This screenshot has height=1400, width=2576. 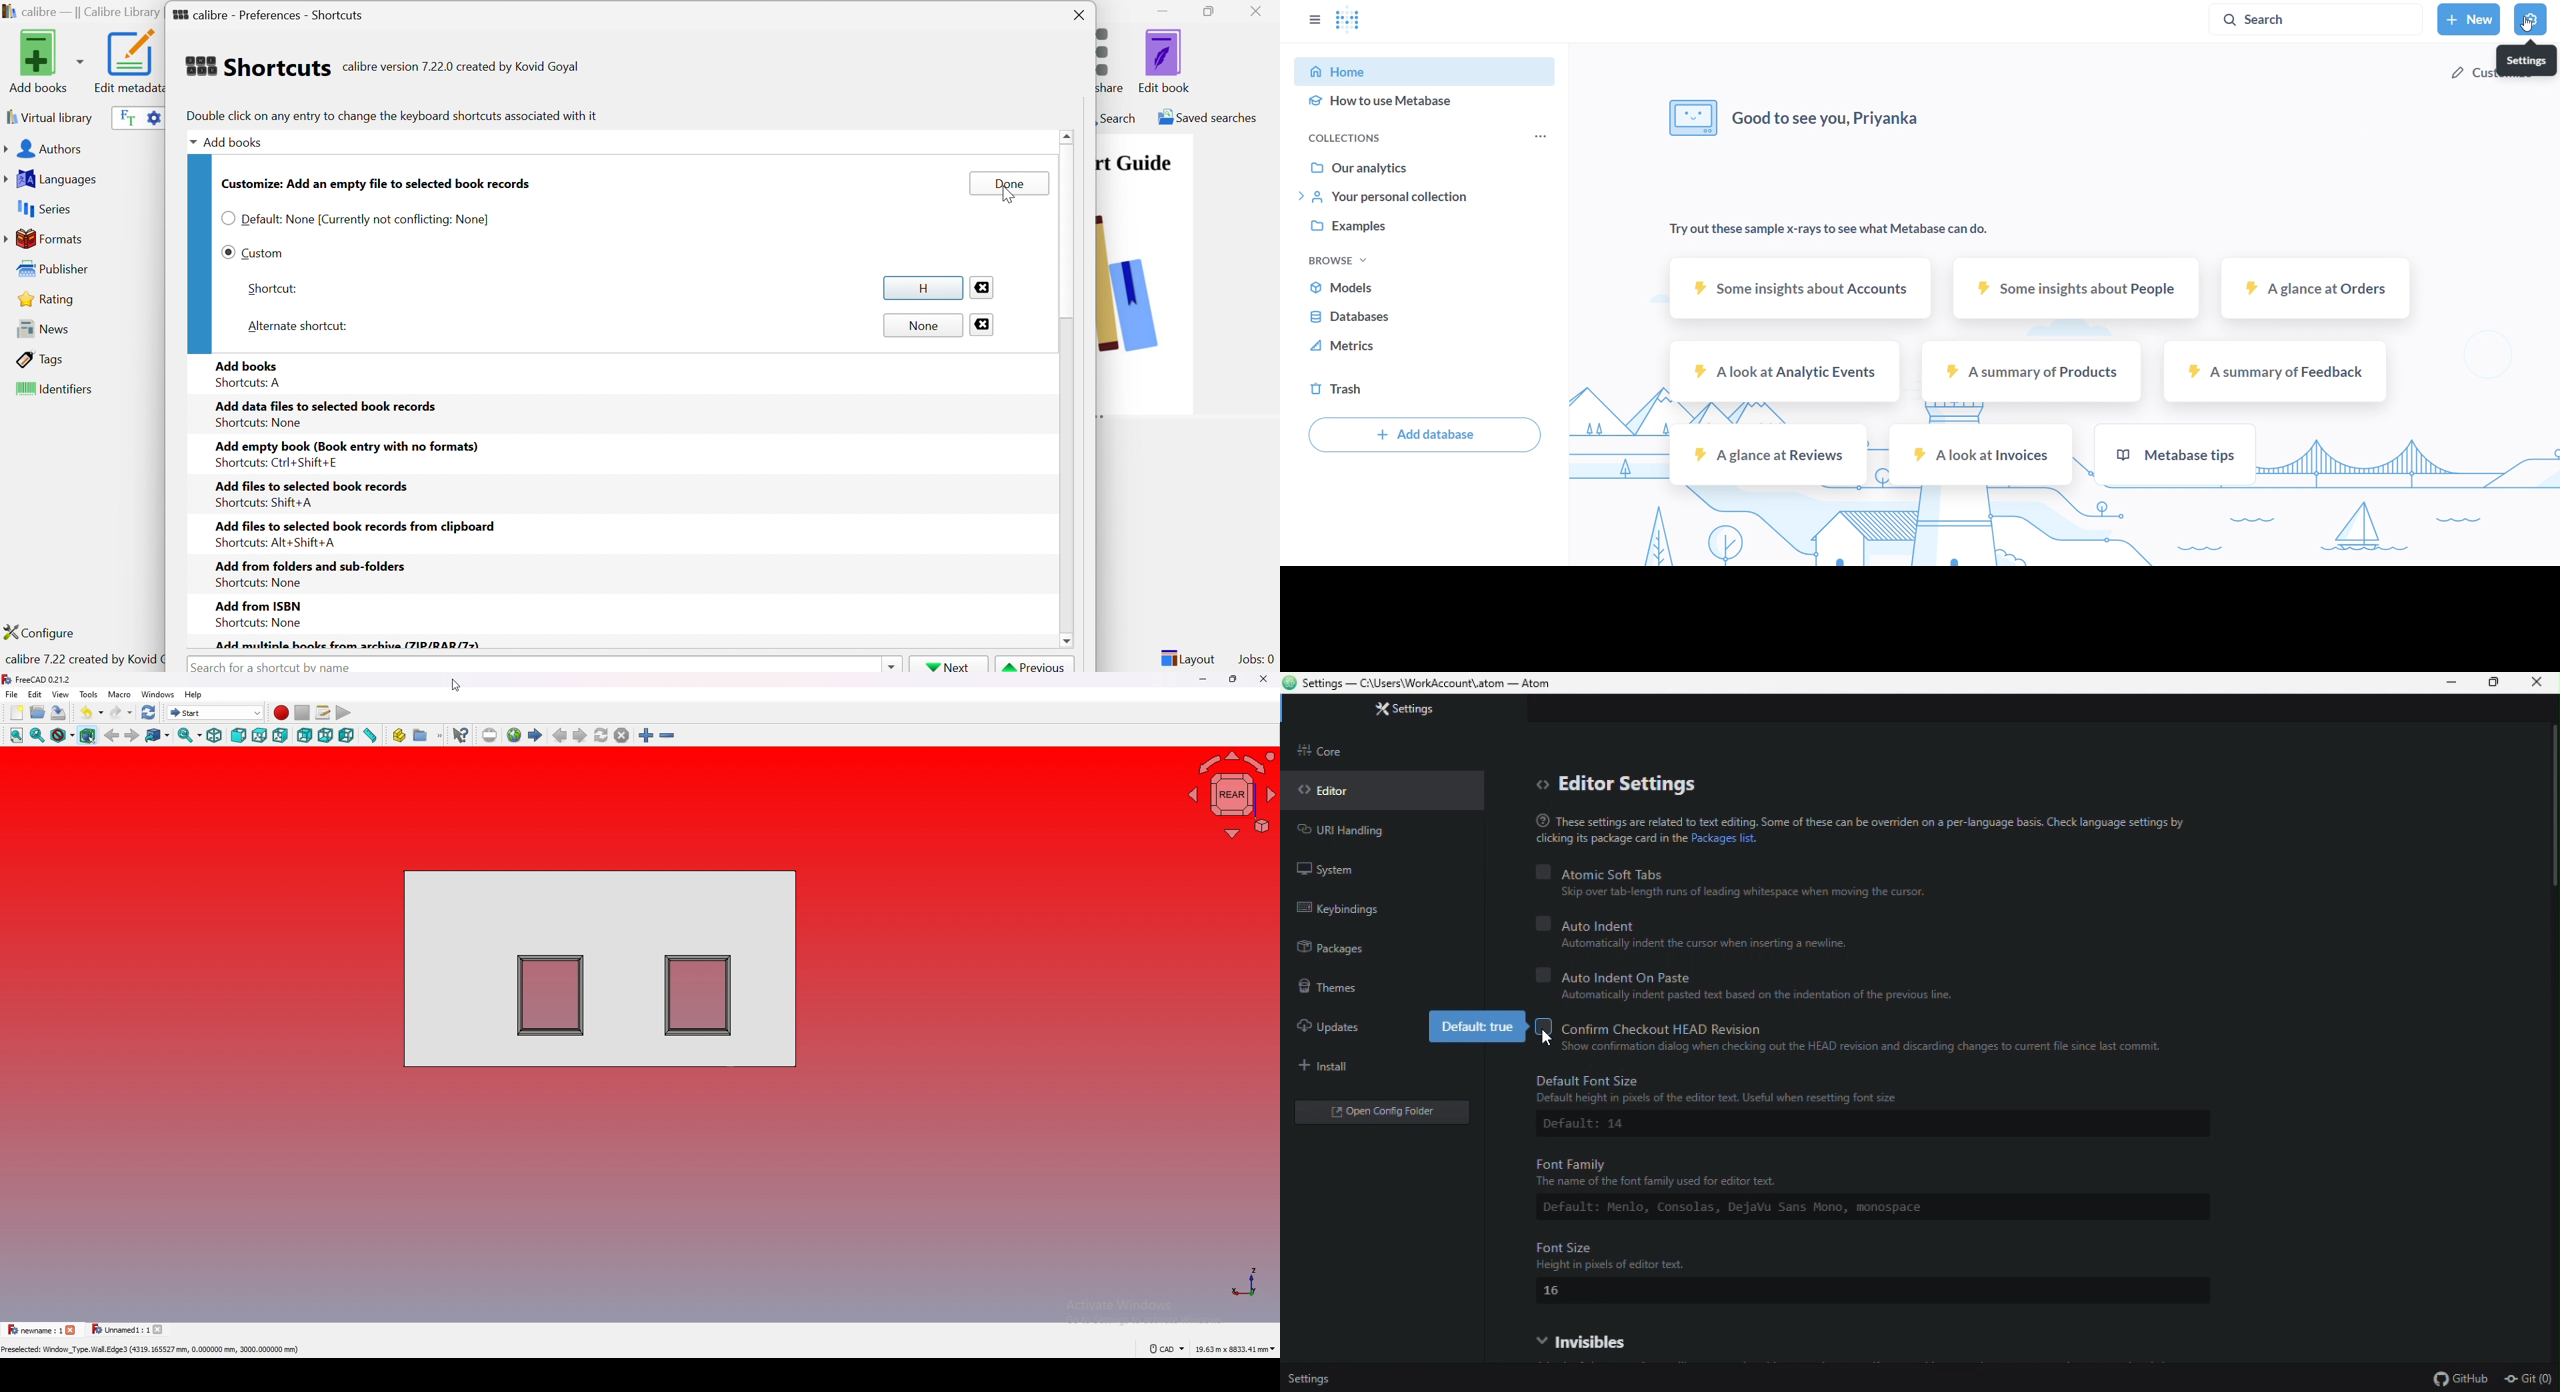 What do you see at coordinates (190, 143) in the screenshot?
I see `Drop Down` at bounding box center [190, 143].